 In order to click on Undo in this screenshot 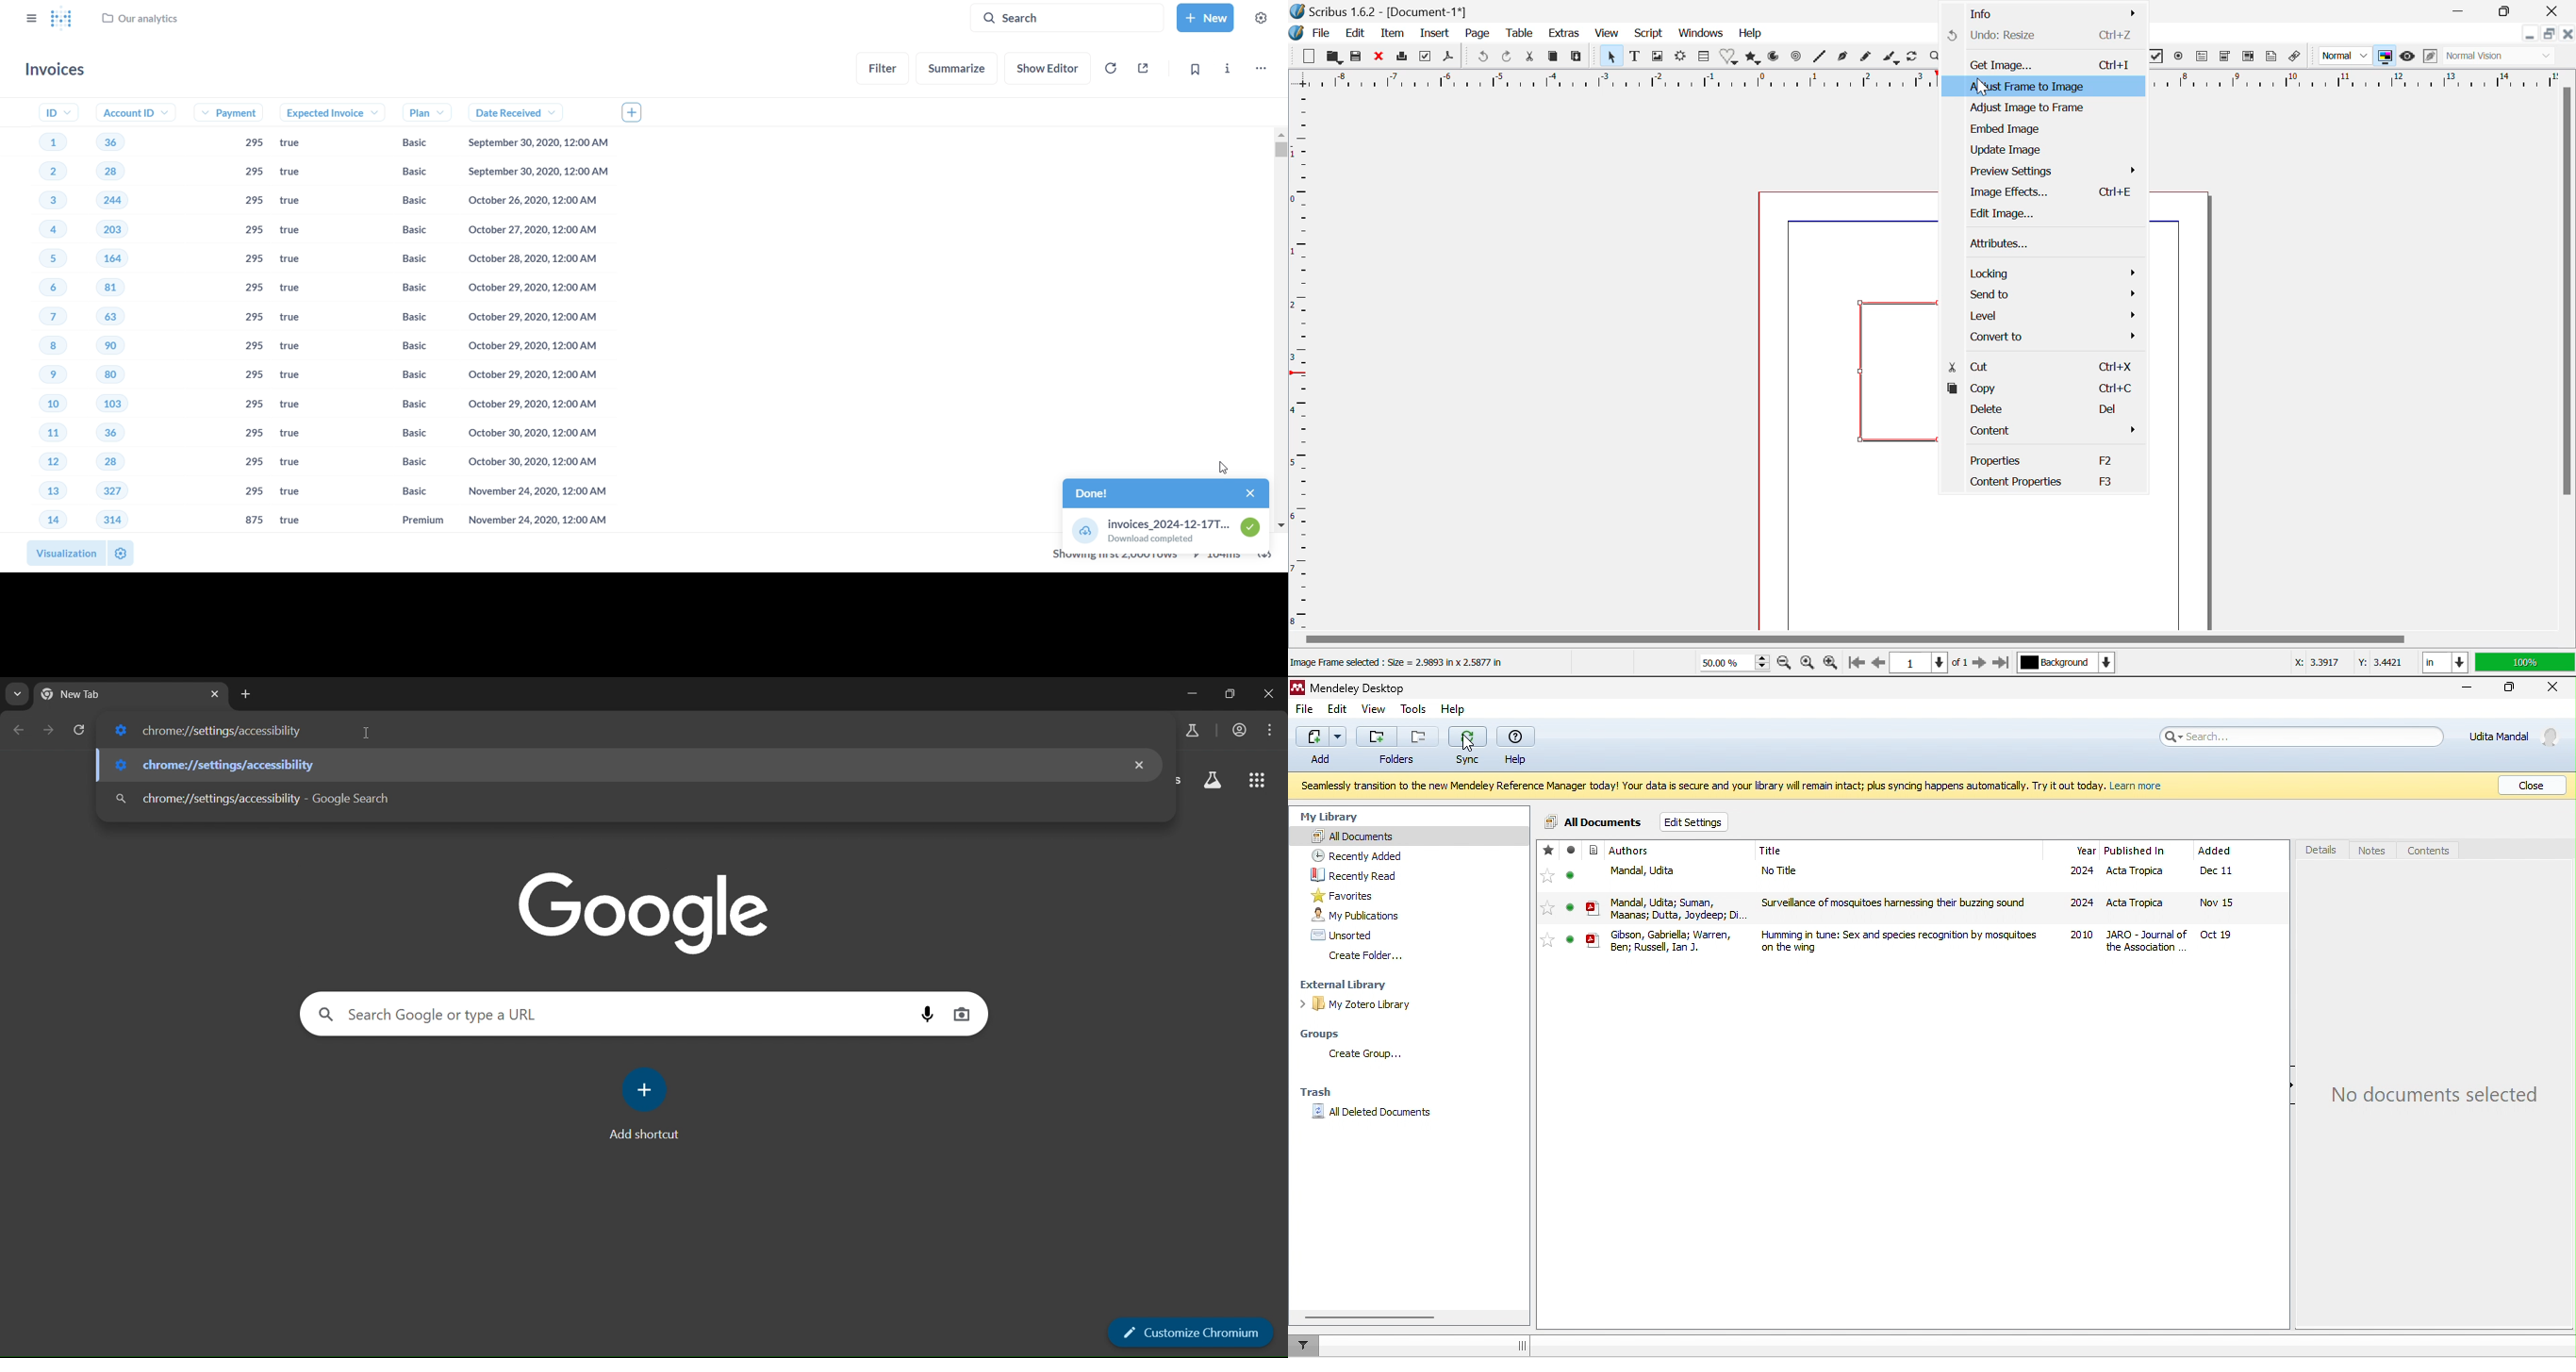, I will do `click(1482, 56)`.